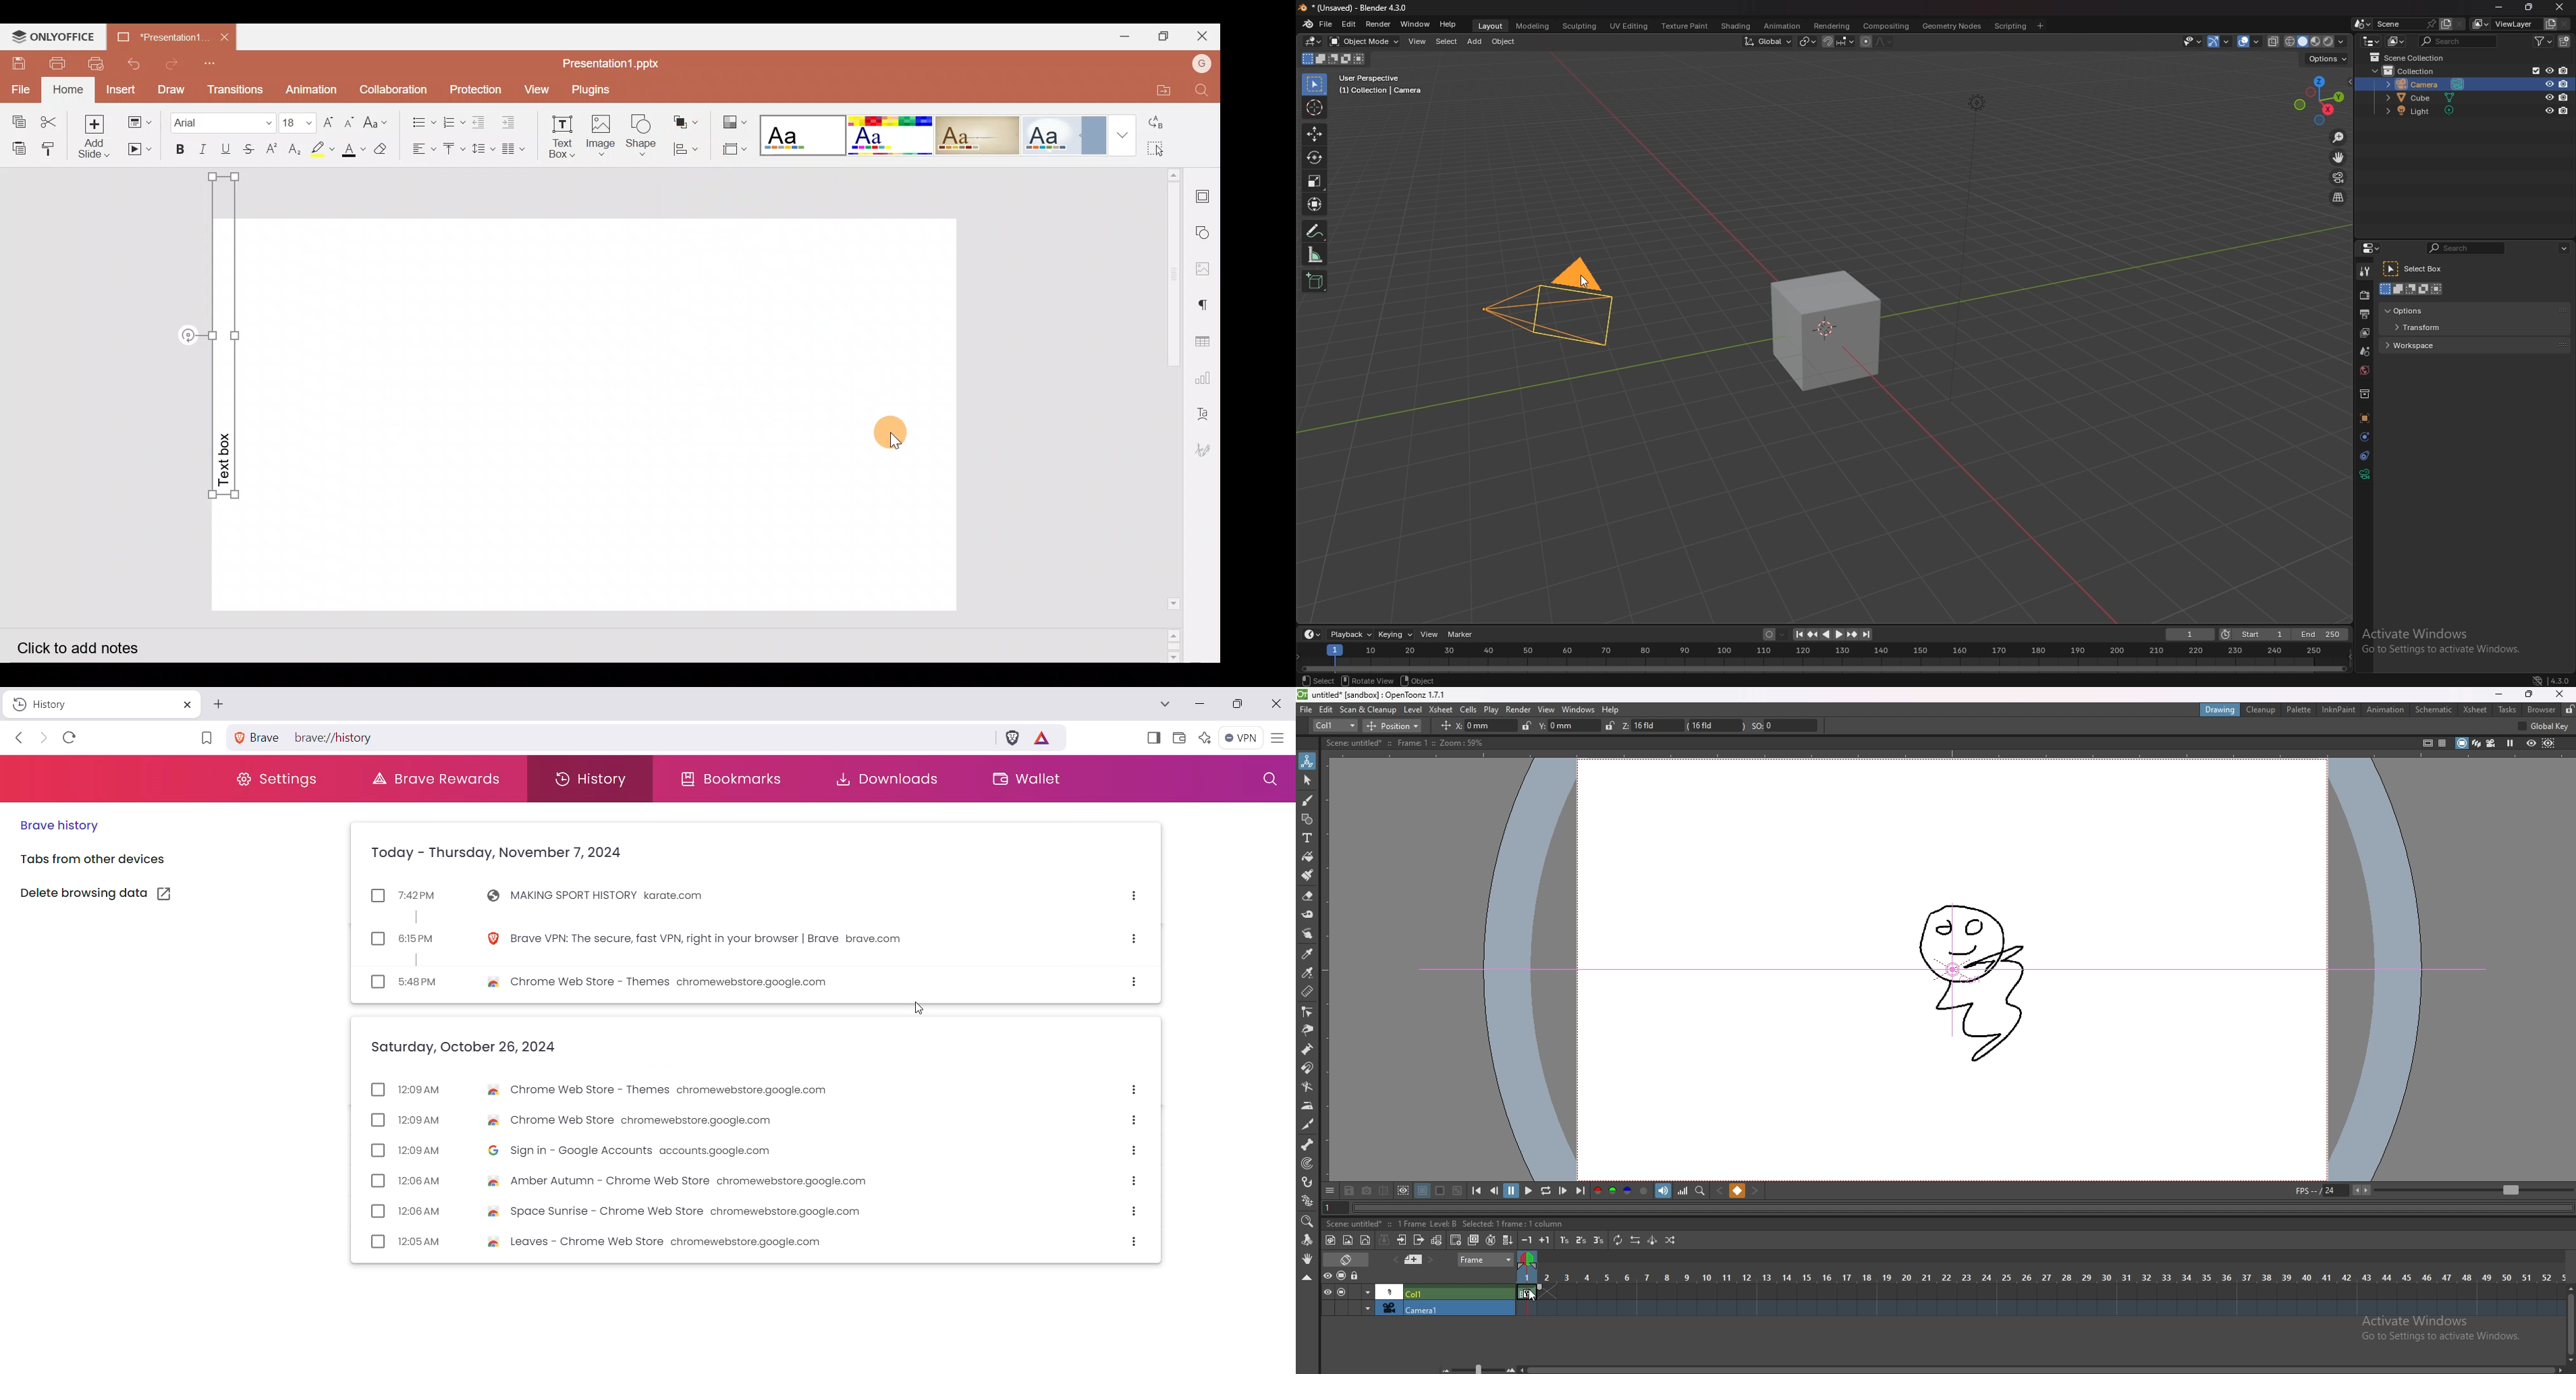 This screenshot has height=1400, width=2576. Describe the element at coordinates (730, 780) in the screenshot. I see `Bookmarks` at that location.